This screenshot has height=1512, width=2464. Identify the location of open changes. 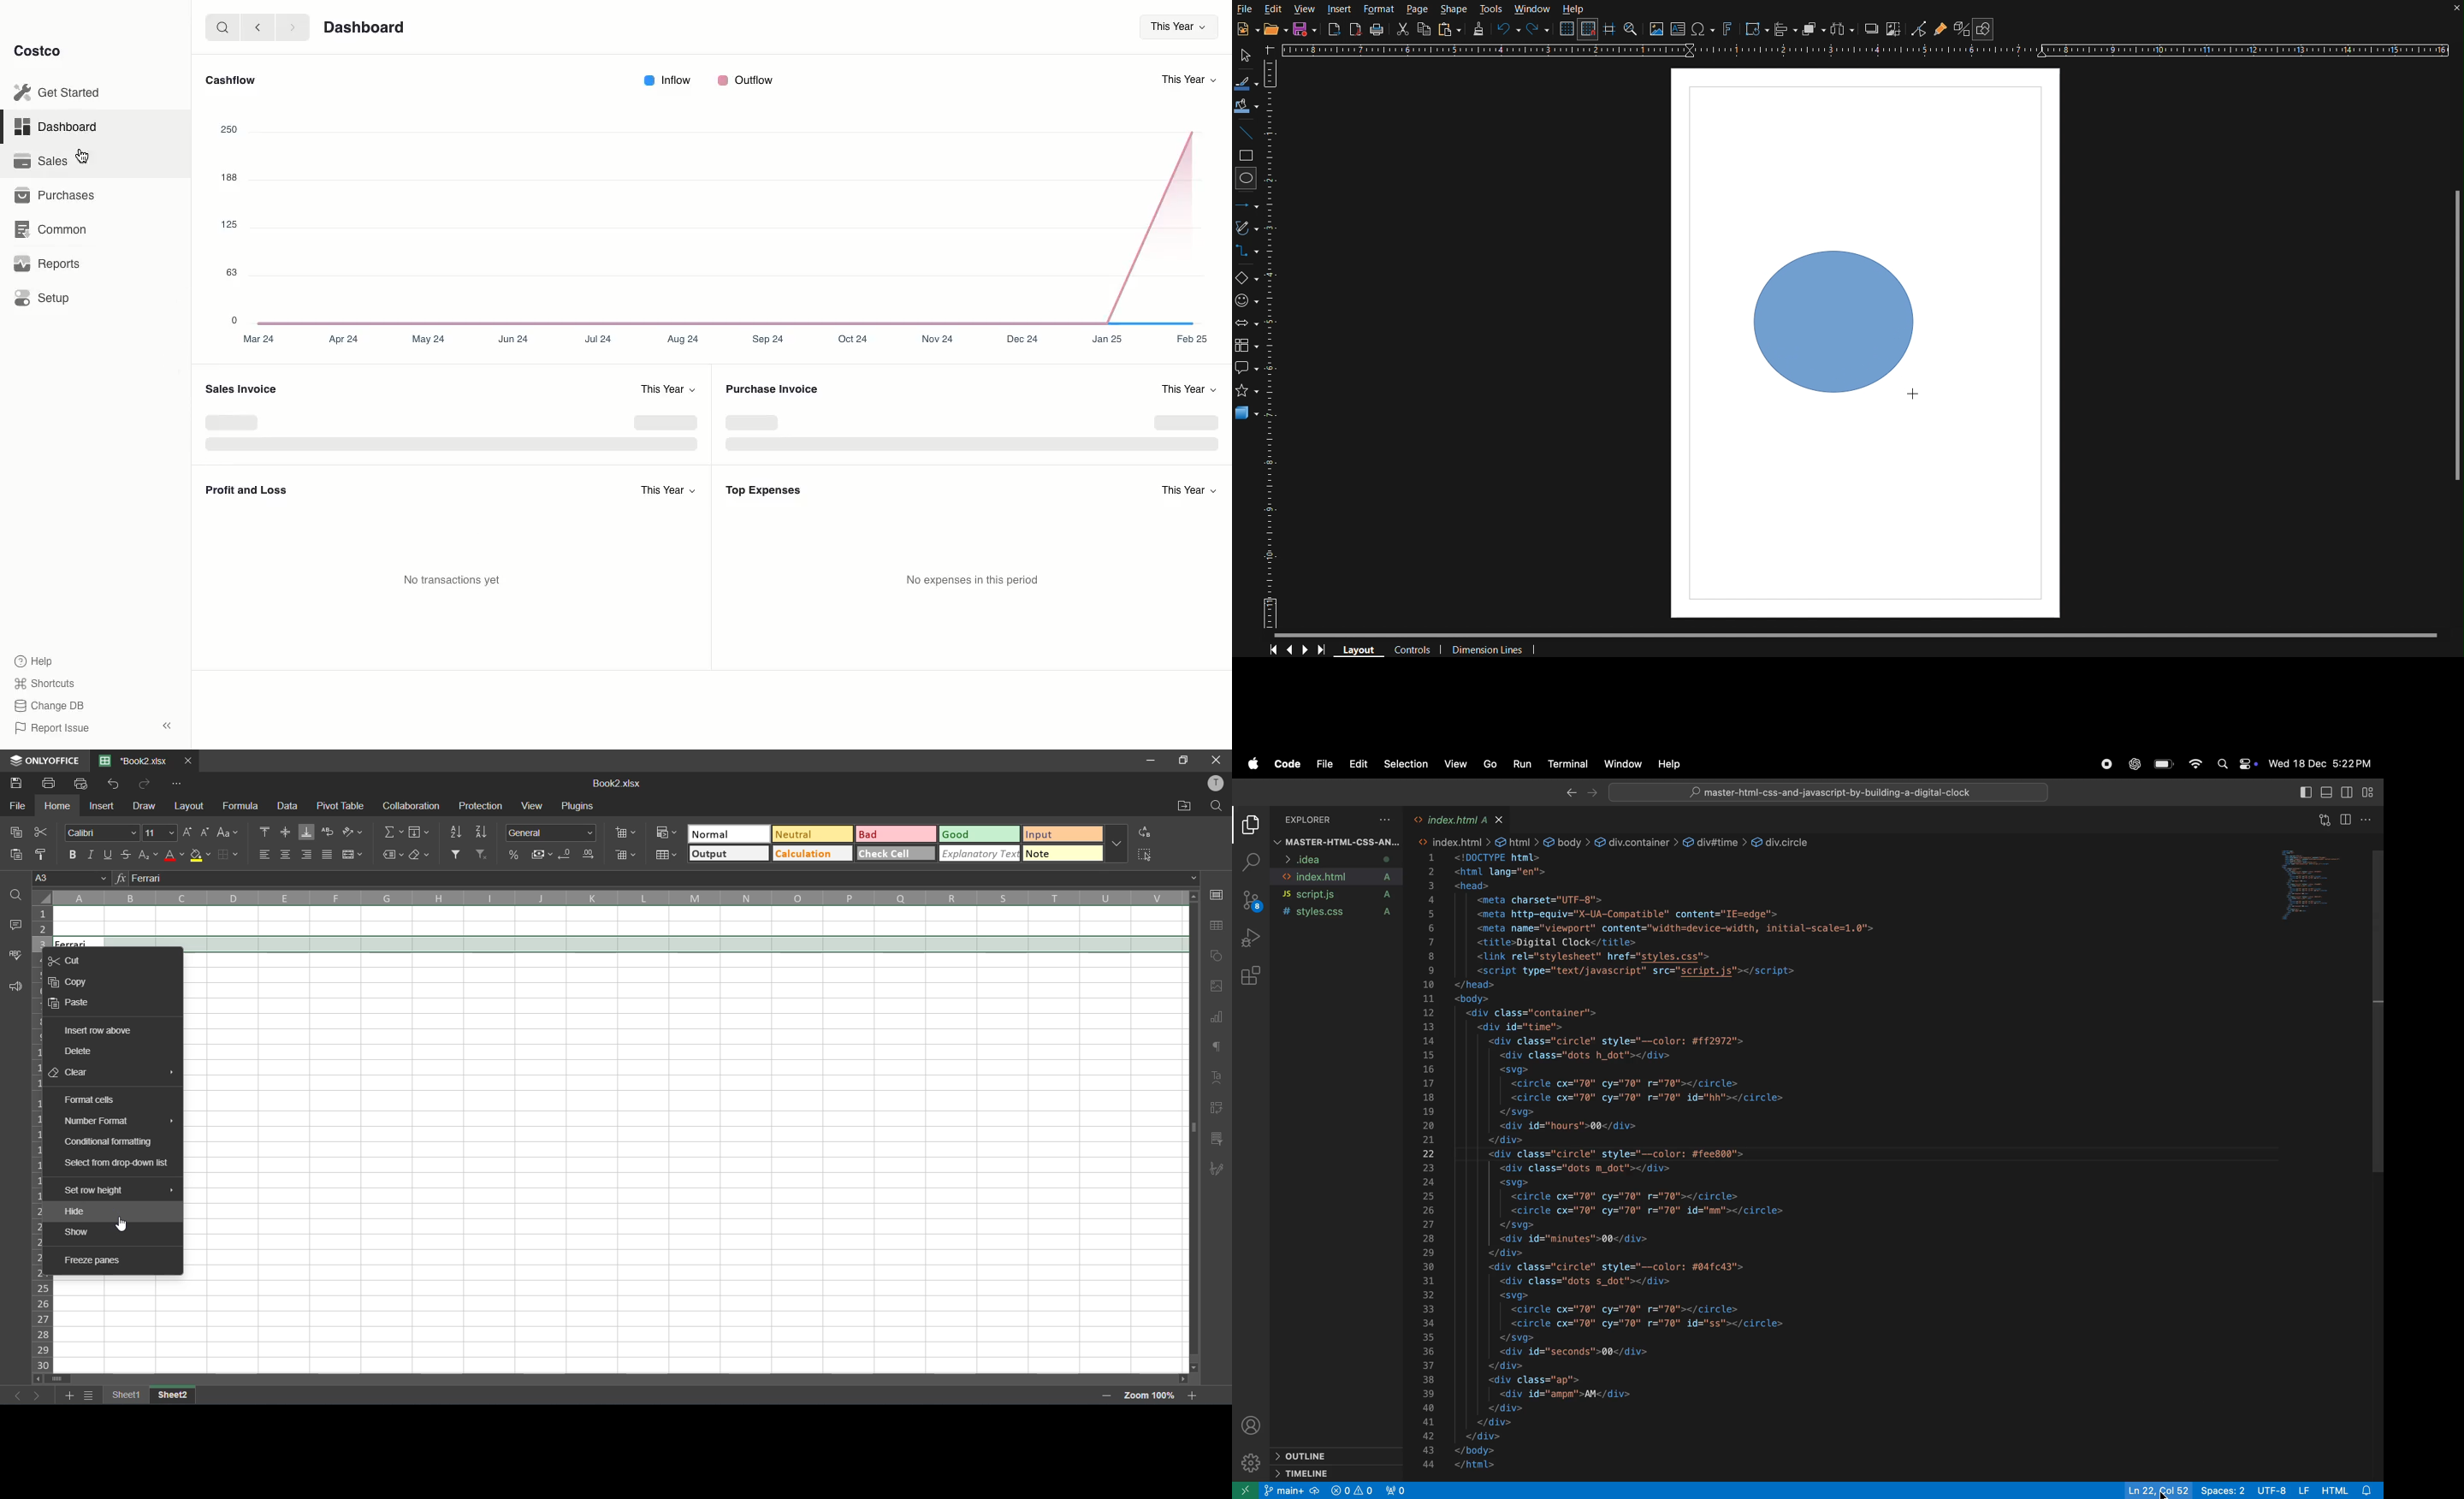
(2323, 821).